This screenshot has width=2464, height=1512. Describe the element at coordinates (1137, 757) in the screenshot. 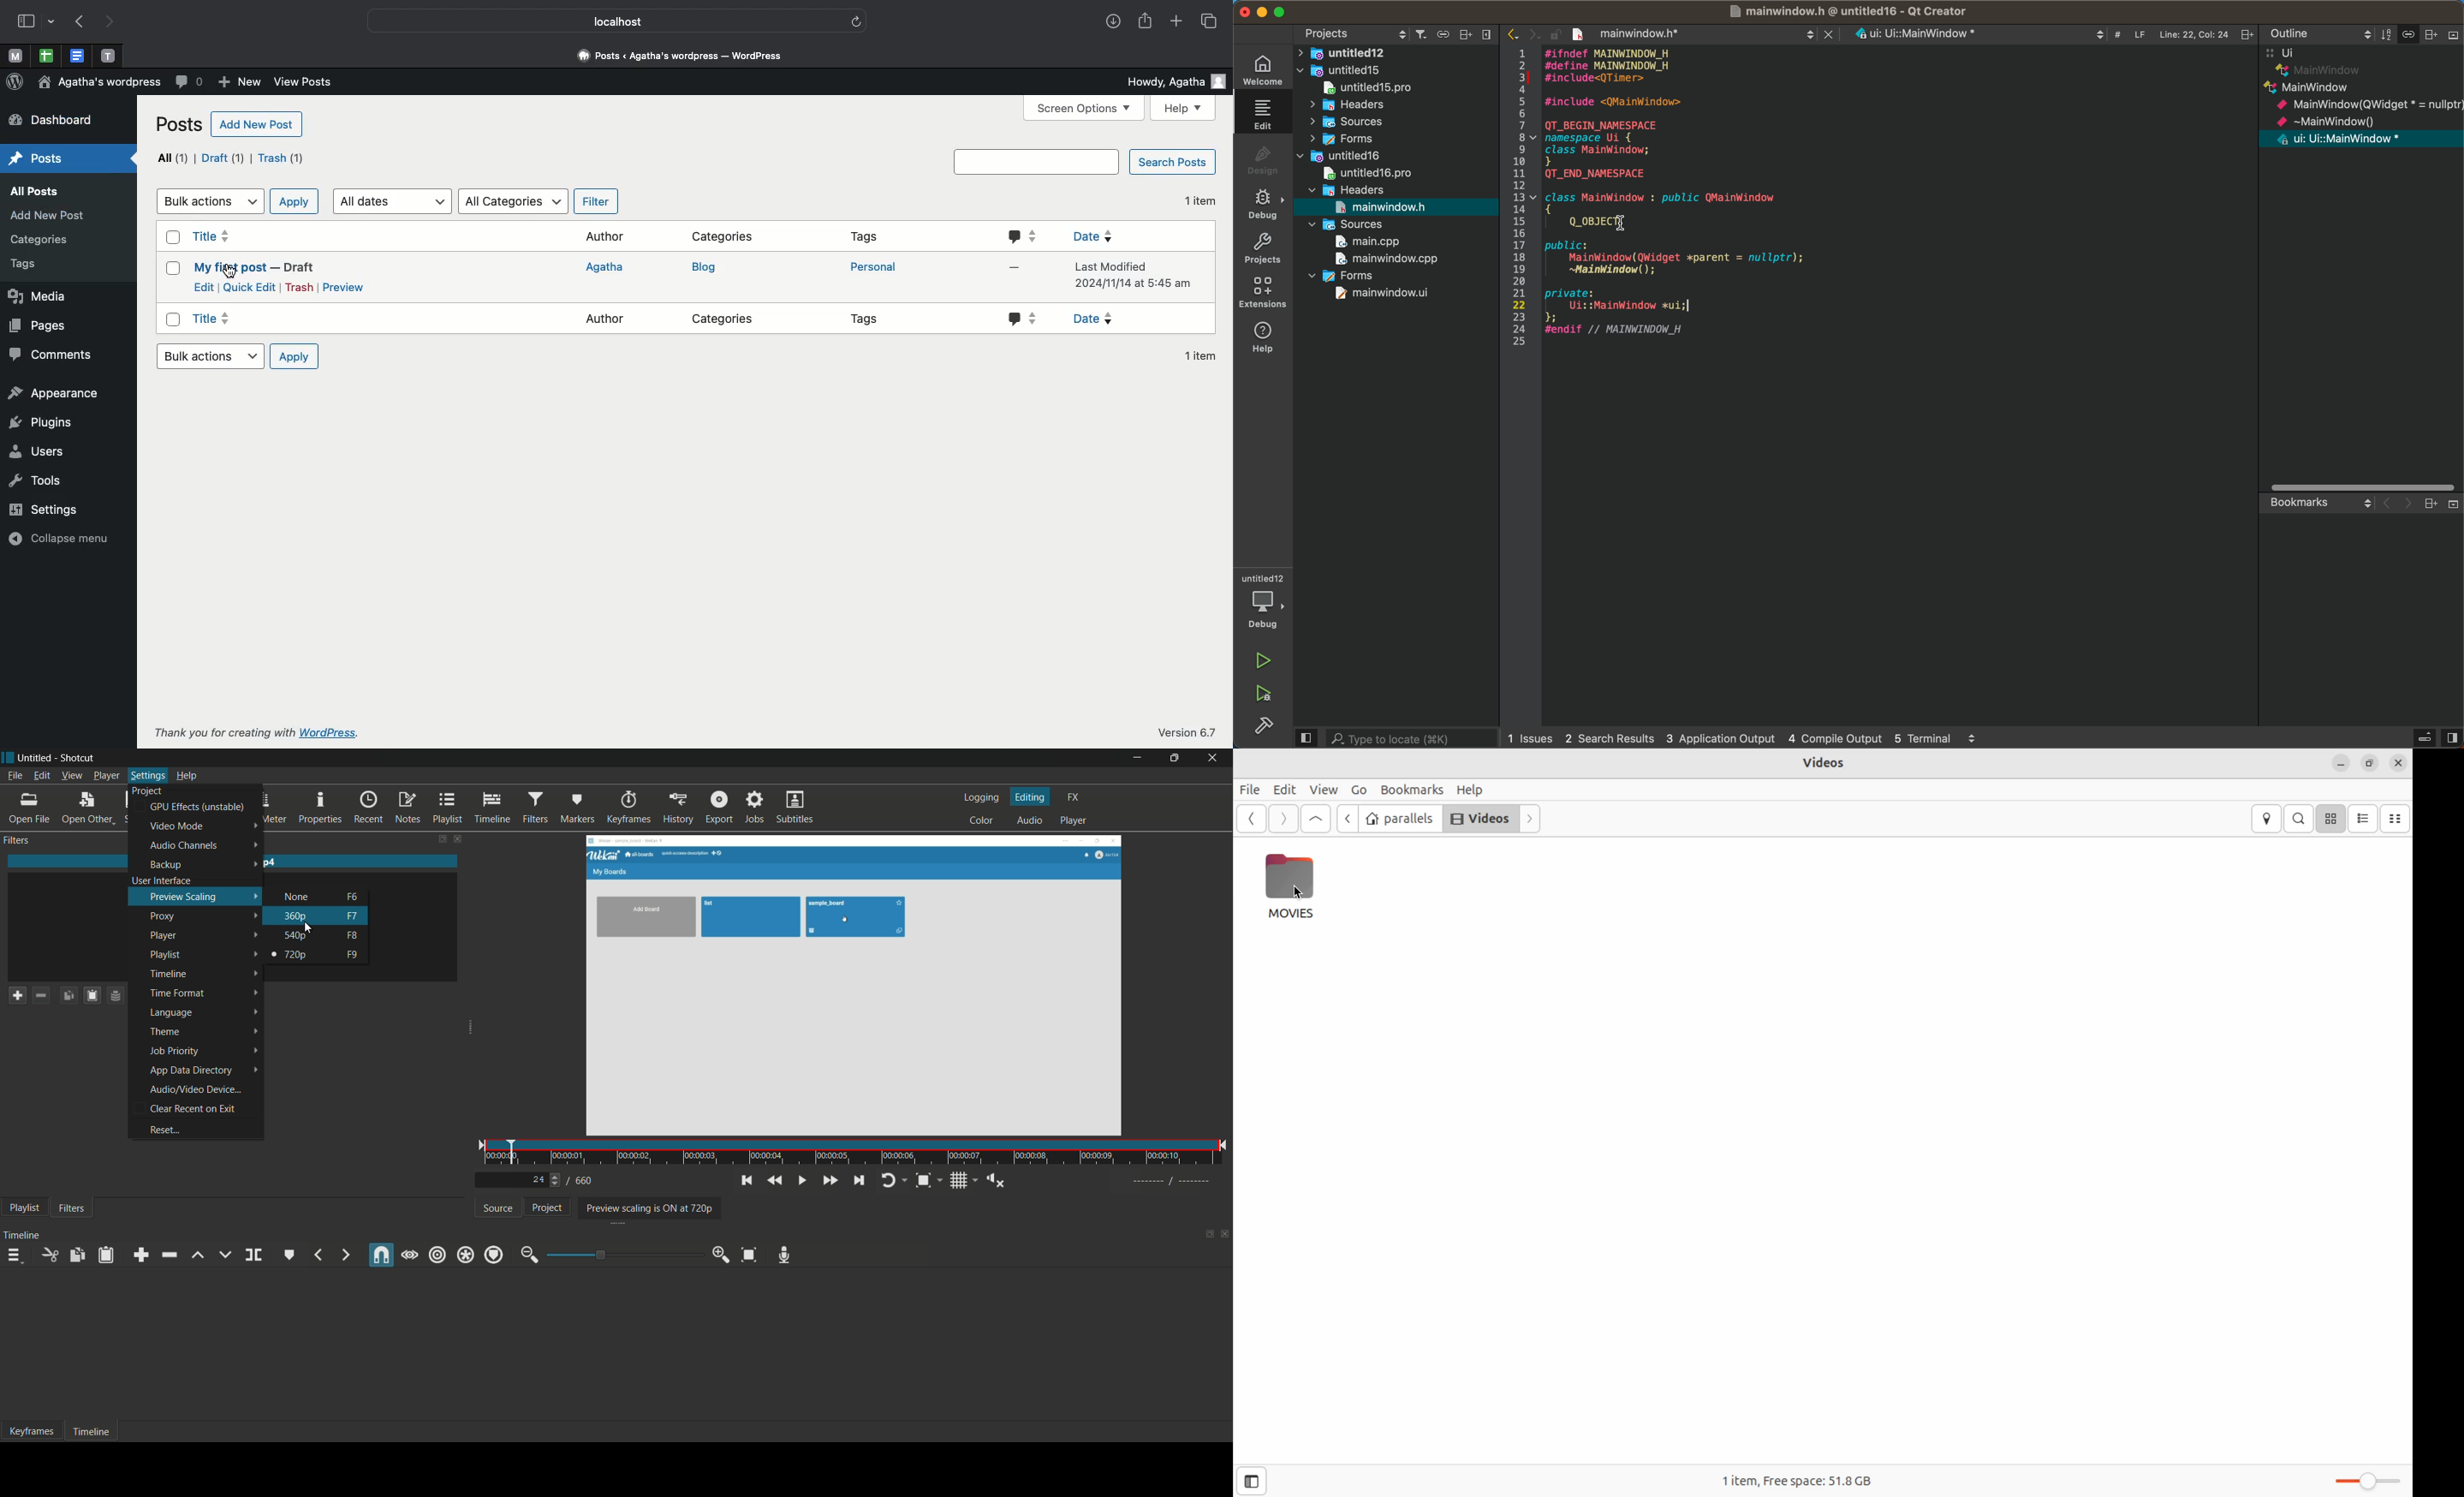

I see `minimize` at that location.